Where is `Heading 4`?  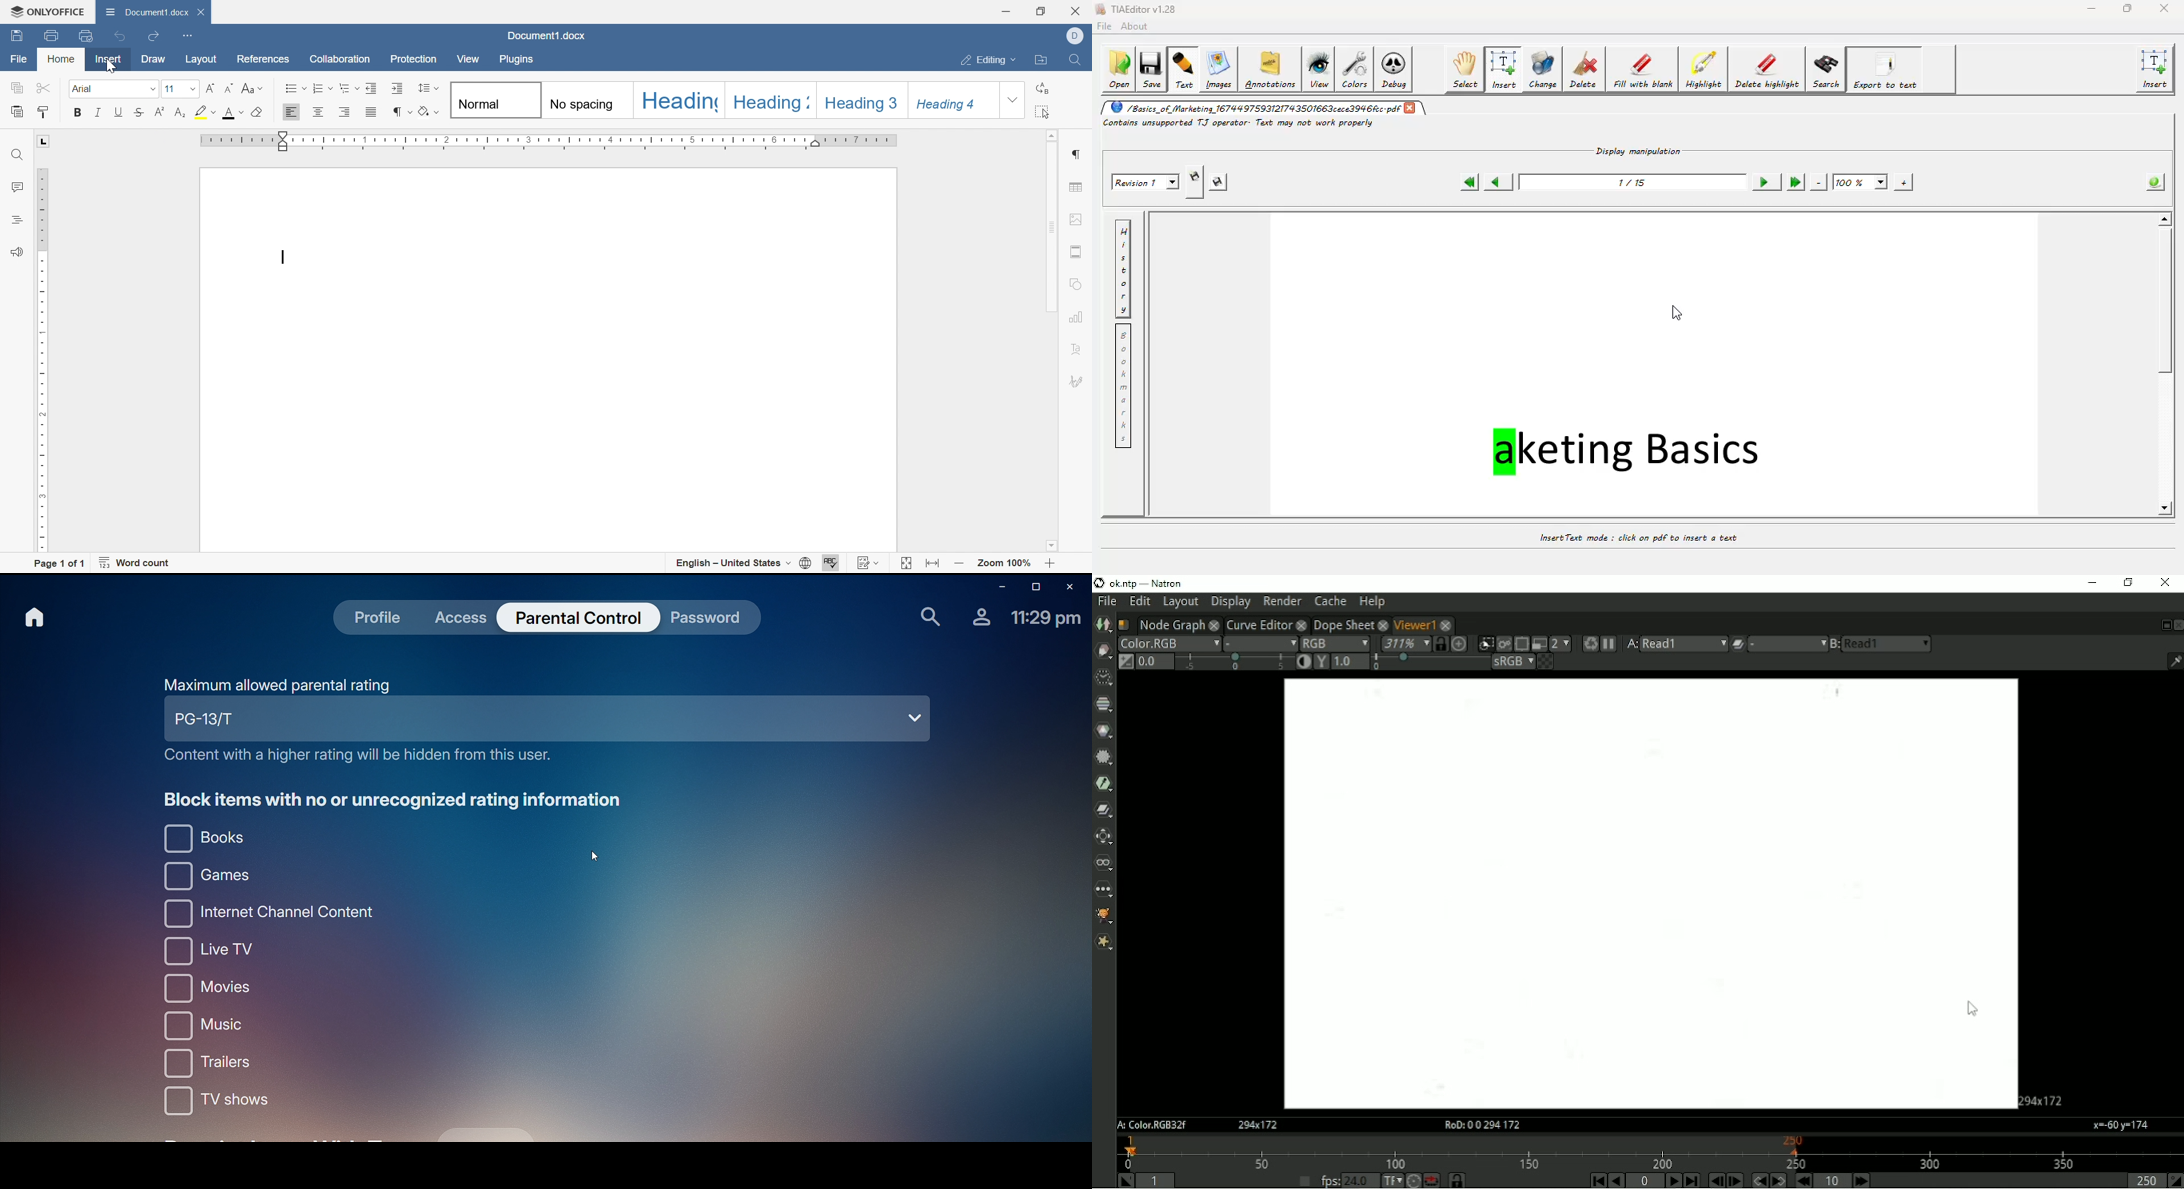
Heading 4 is located at coordinates (950, 102).